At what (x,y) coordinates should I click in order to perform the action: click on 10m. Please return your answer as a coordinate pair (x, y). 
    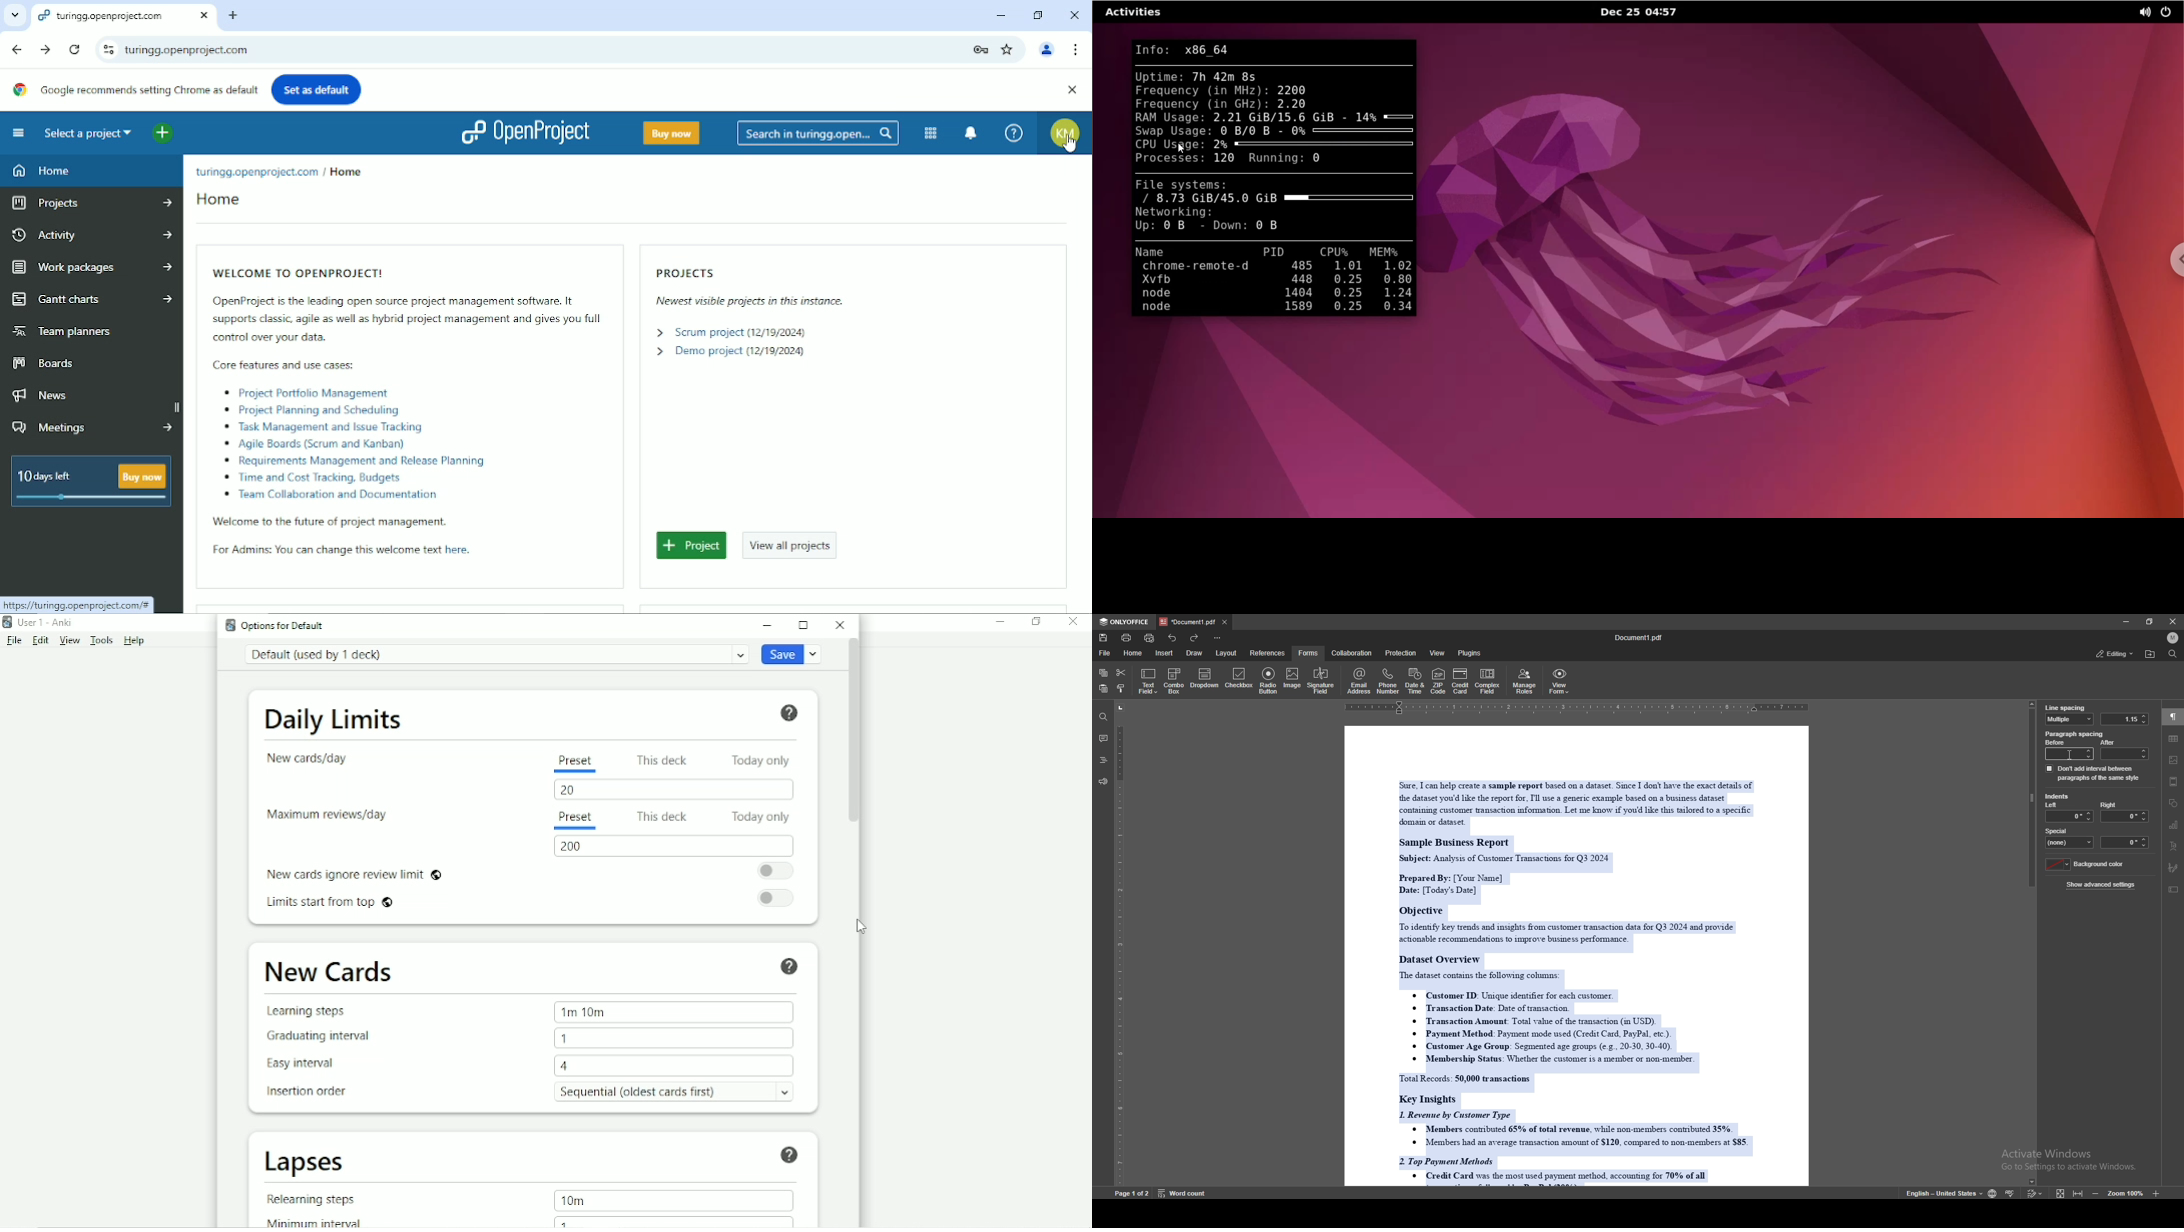
    Looking at the image, I should click on (578, 1201).